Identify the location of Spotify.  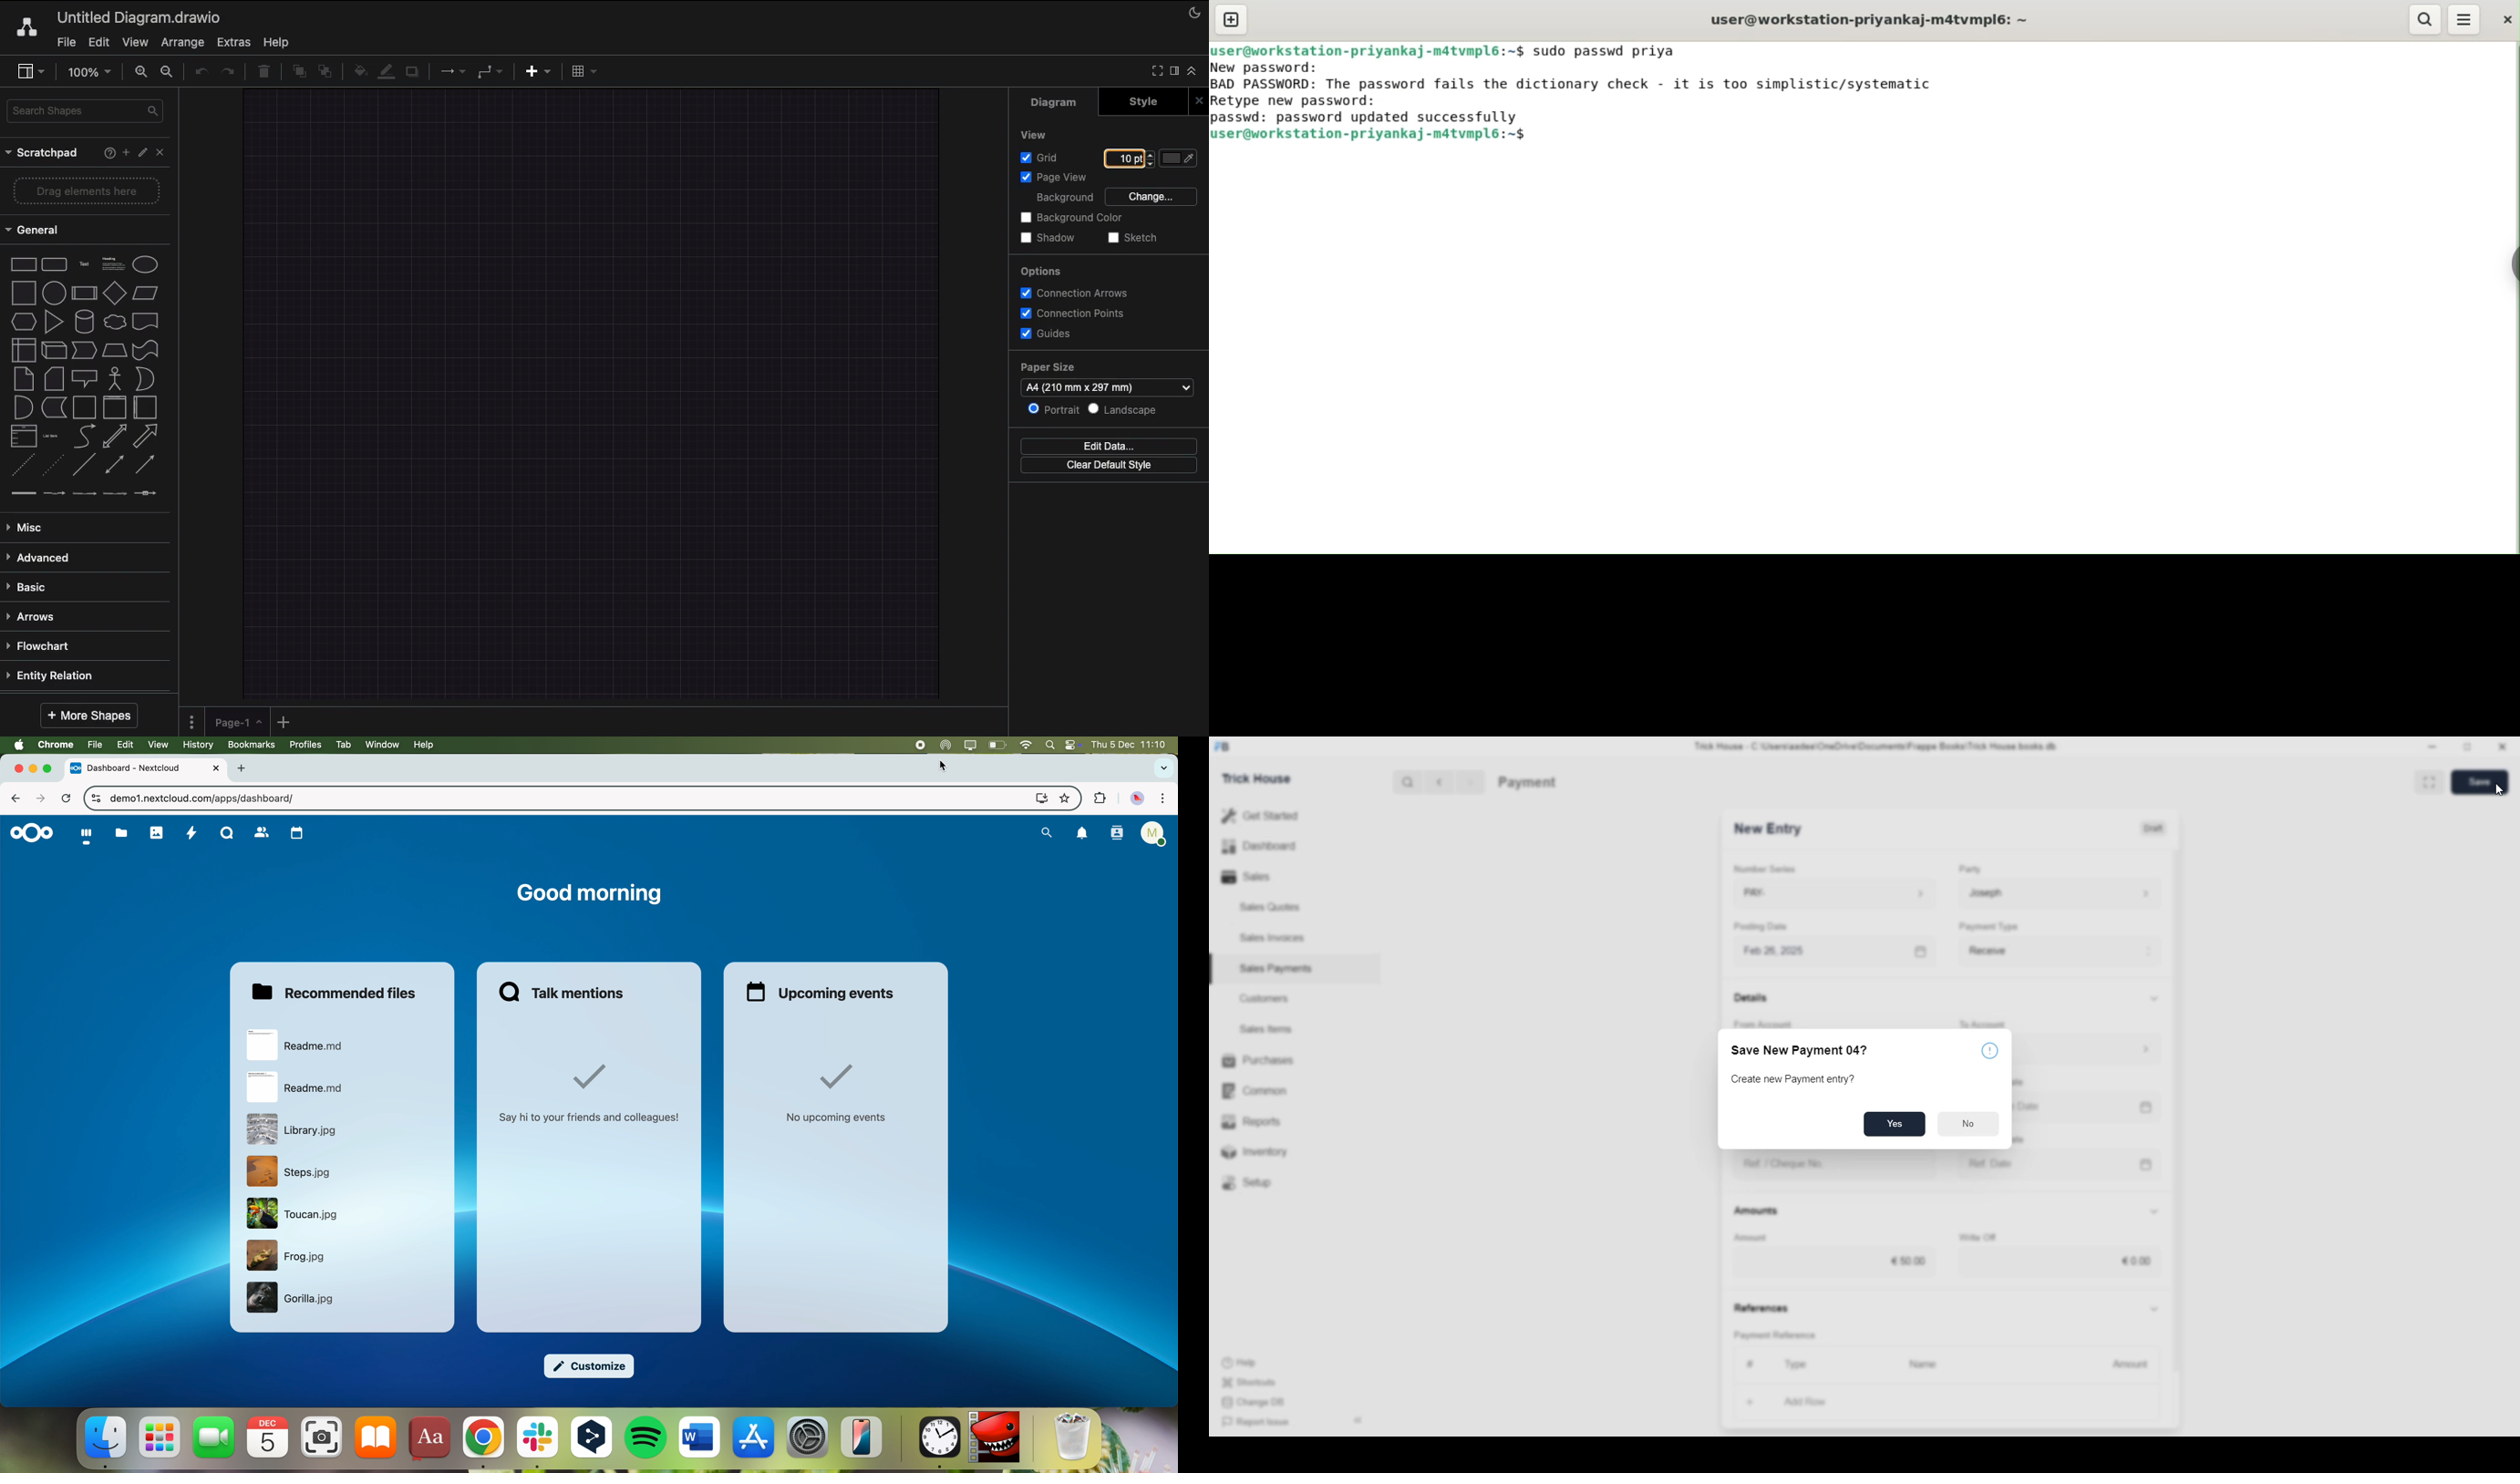
(648, 1438).